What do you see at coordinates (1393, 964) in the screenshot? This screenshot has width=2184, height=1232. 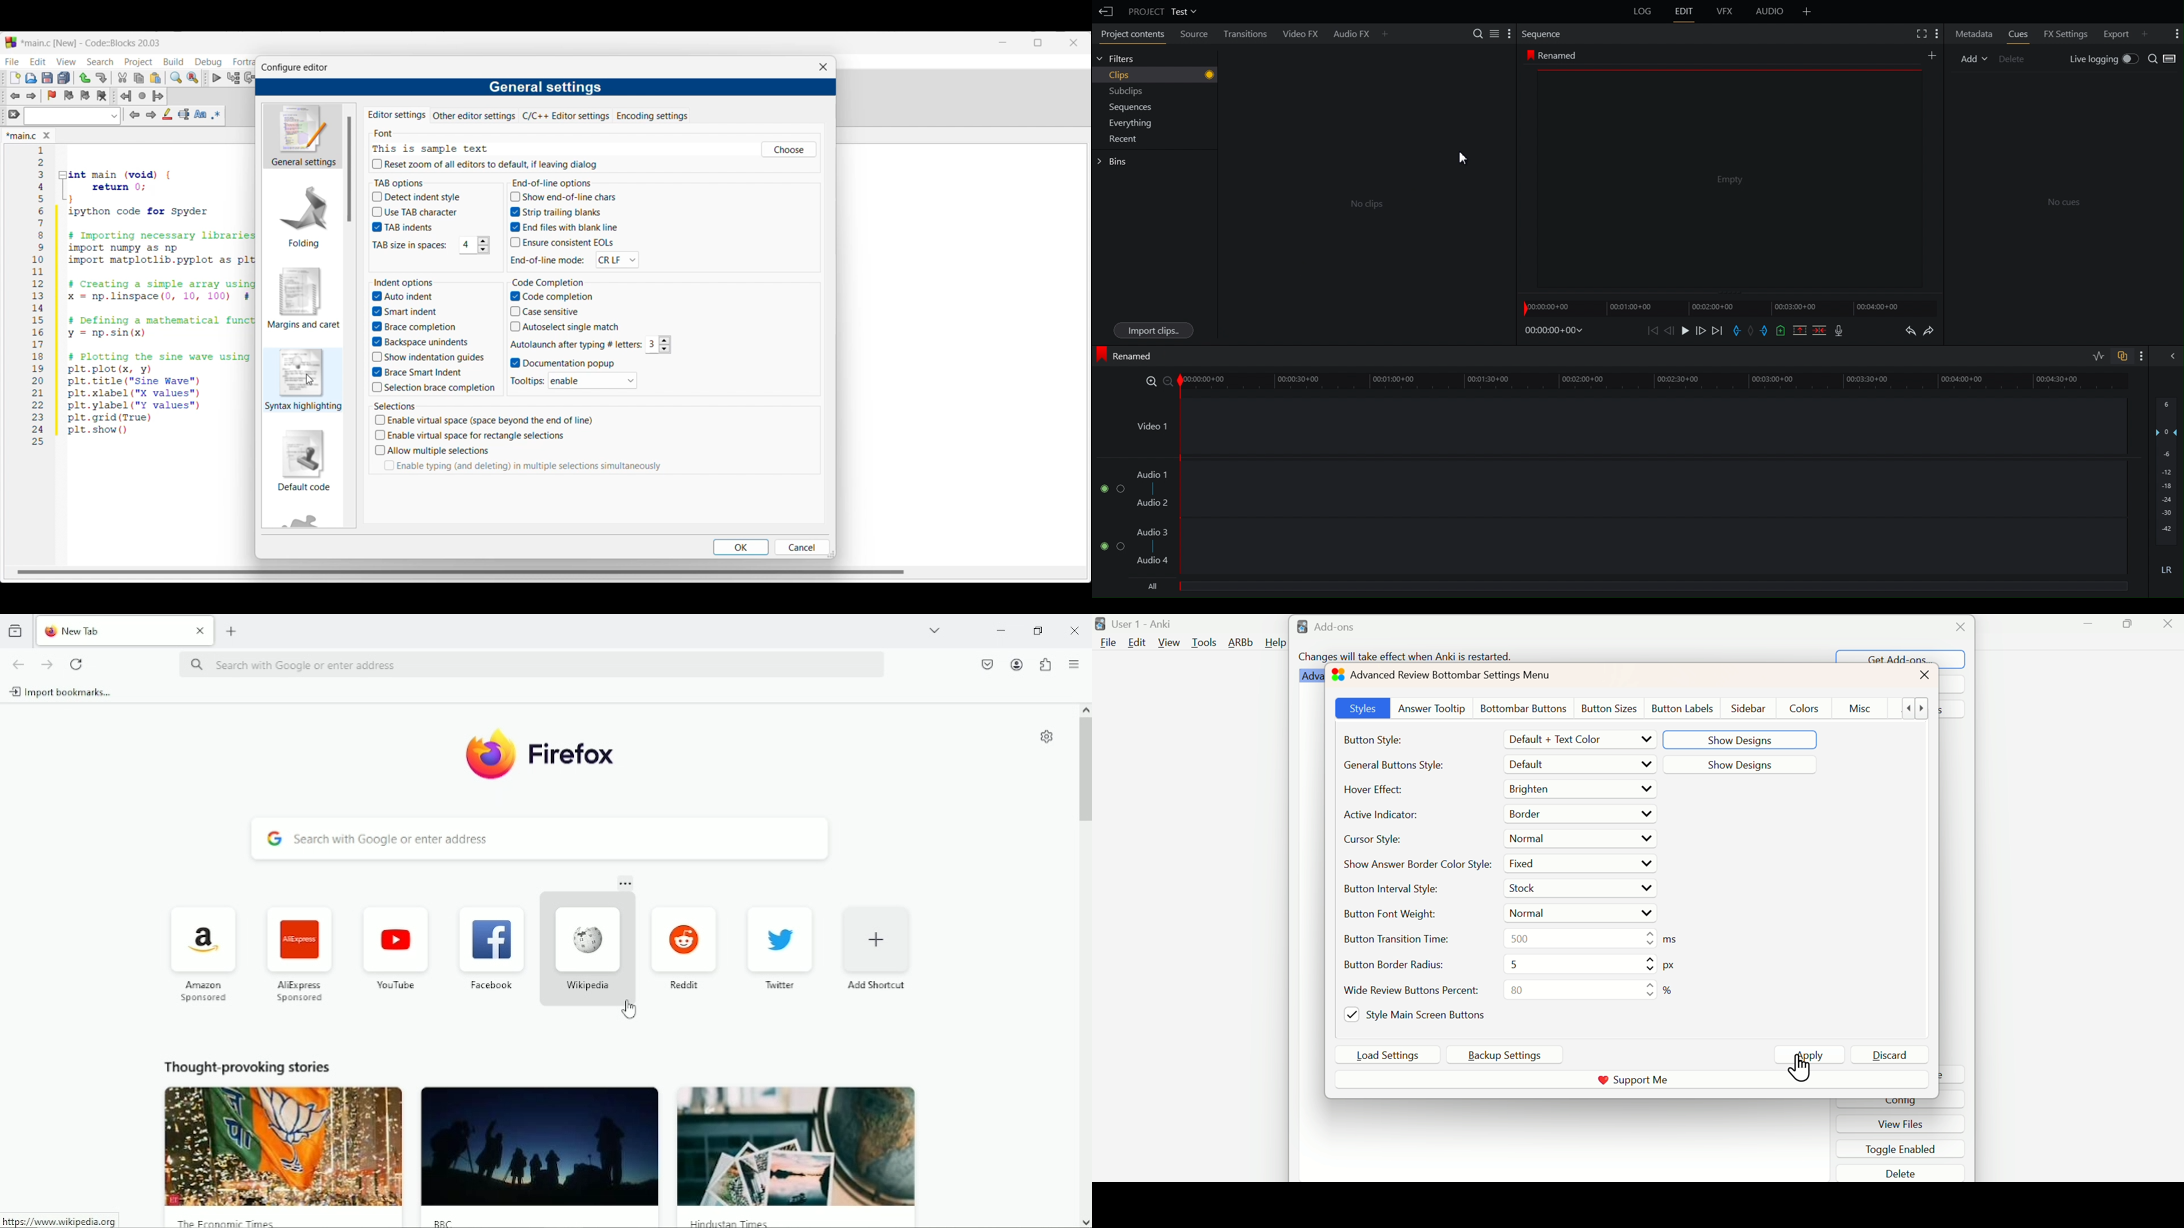 I see `Button Bore=der radius` at bounding box center [1393, 964].